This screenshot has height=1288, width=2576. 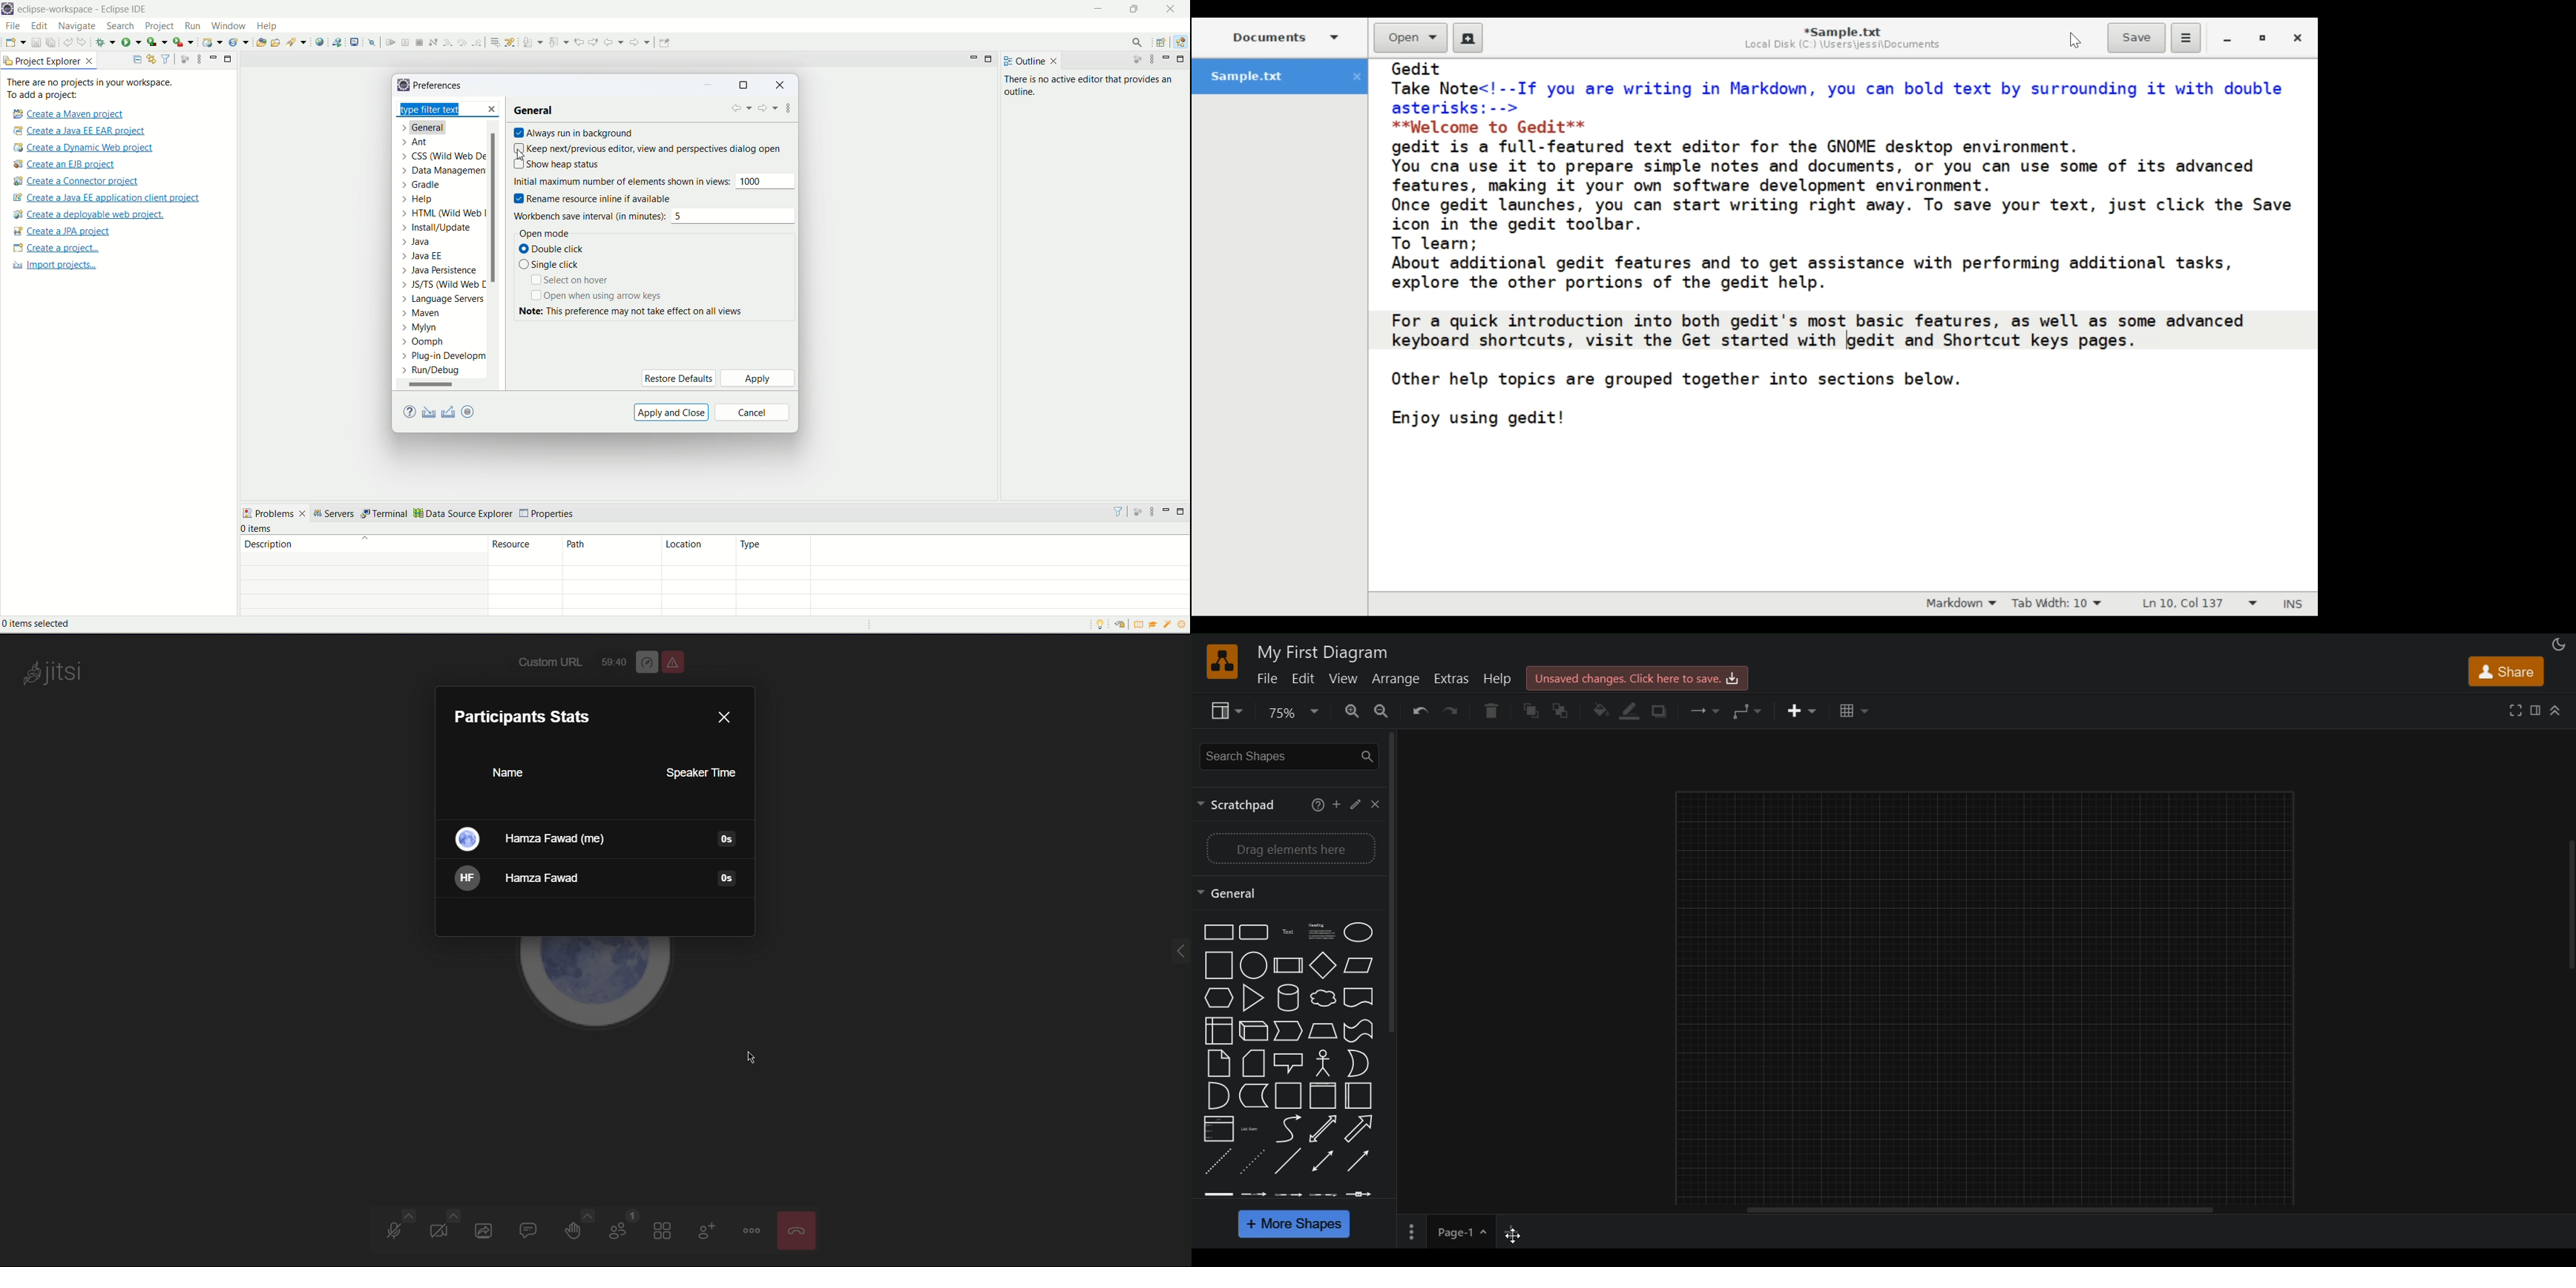 What do you see at coordinates (614, 42) in the screenshot?
I see `back` at bounding box center [614, 42].